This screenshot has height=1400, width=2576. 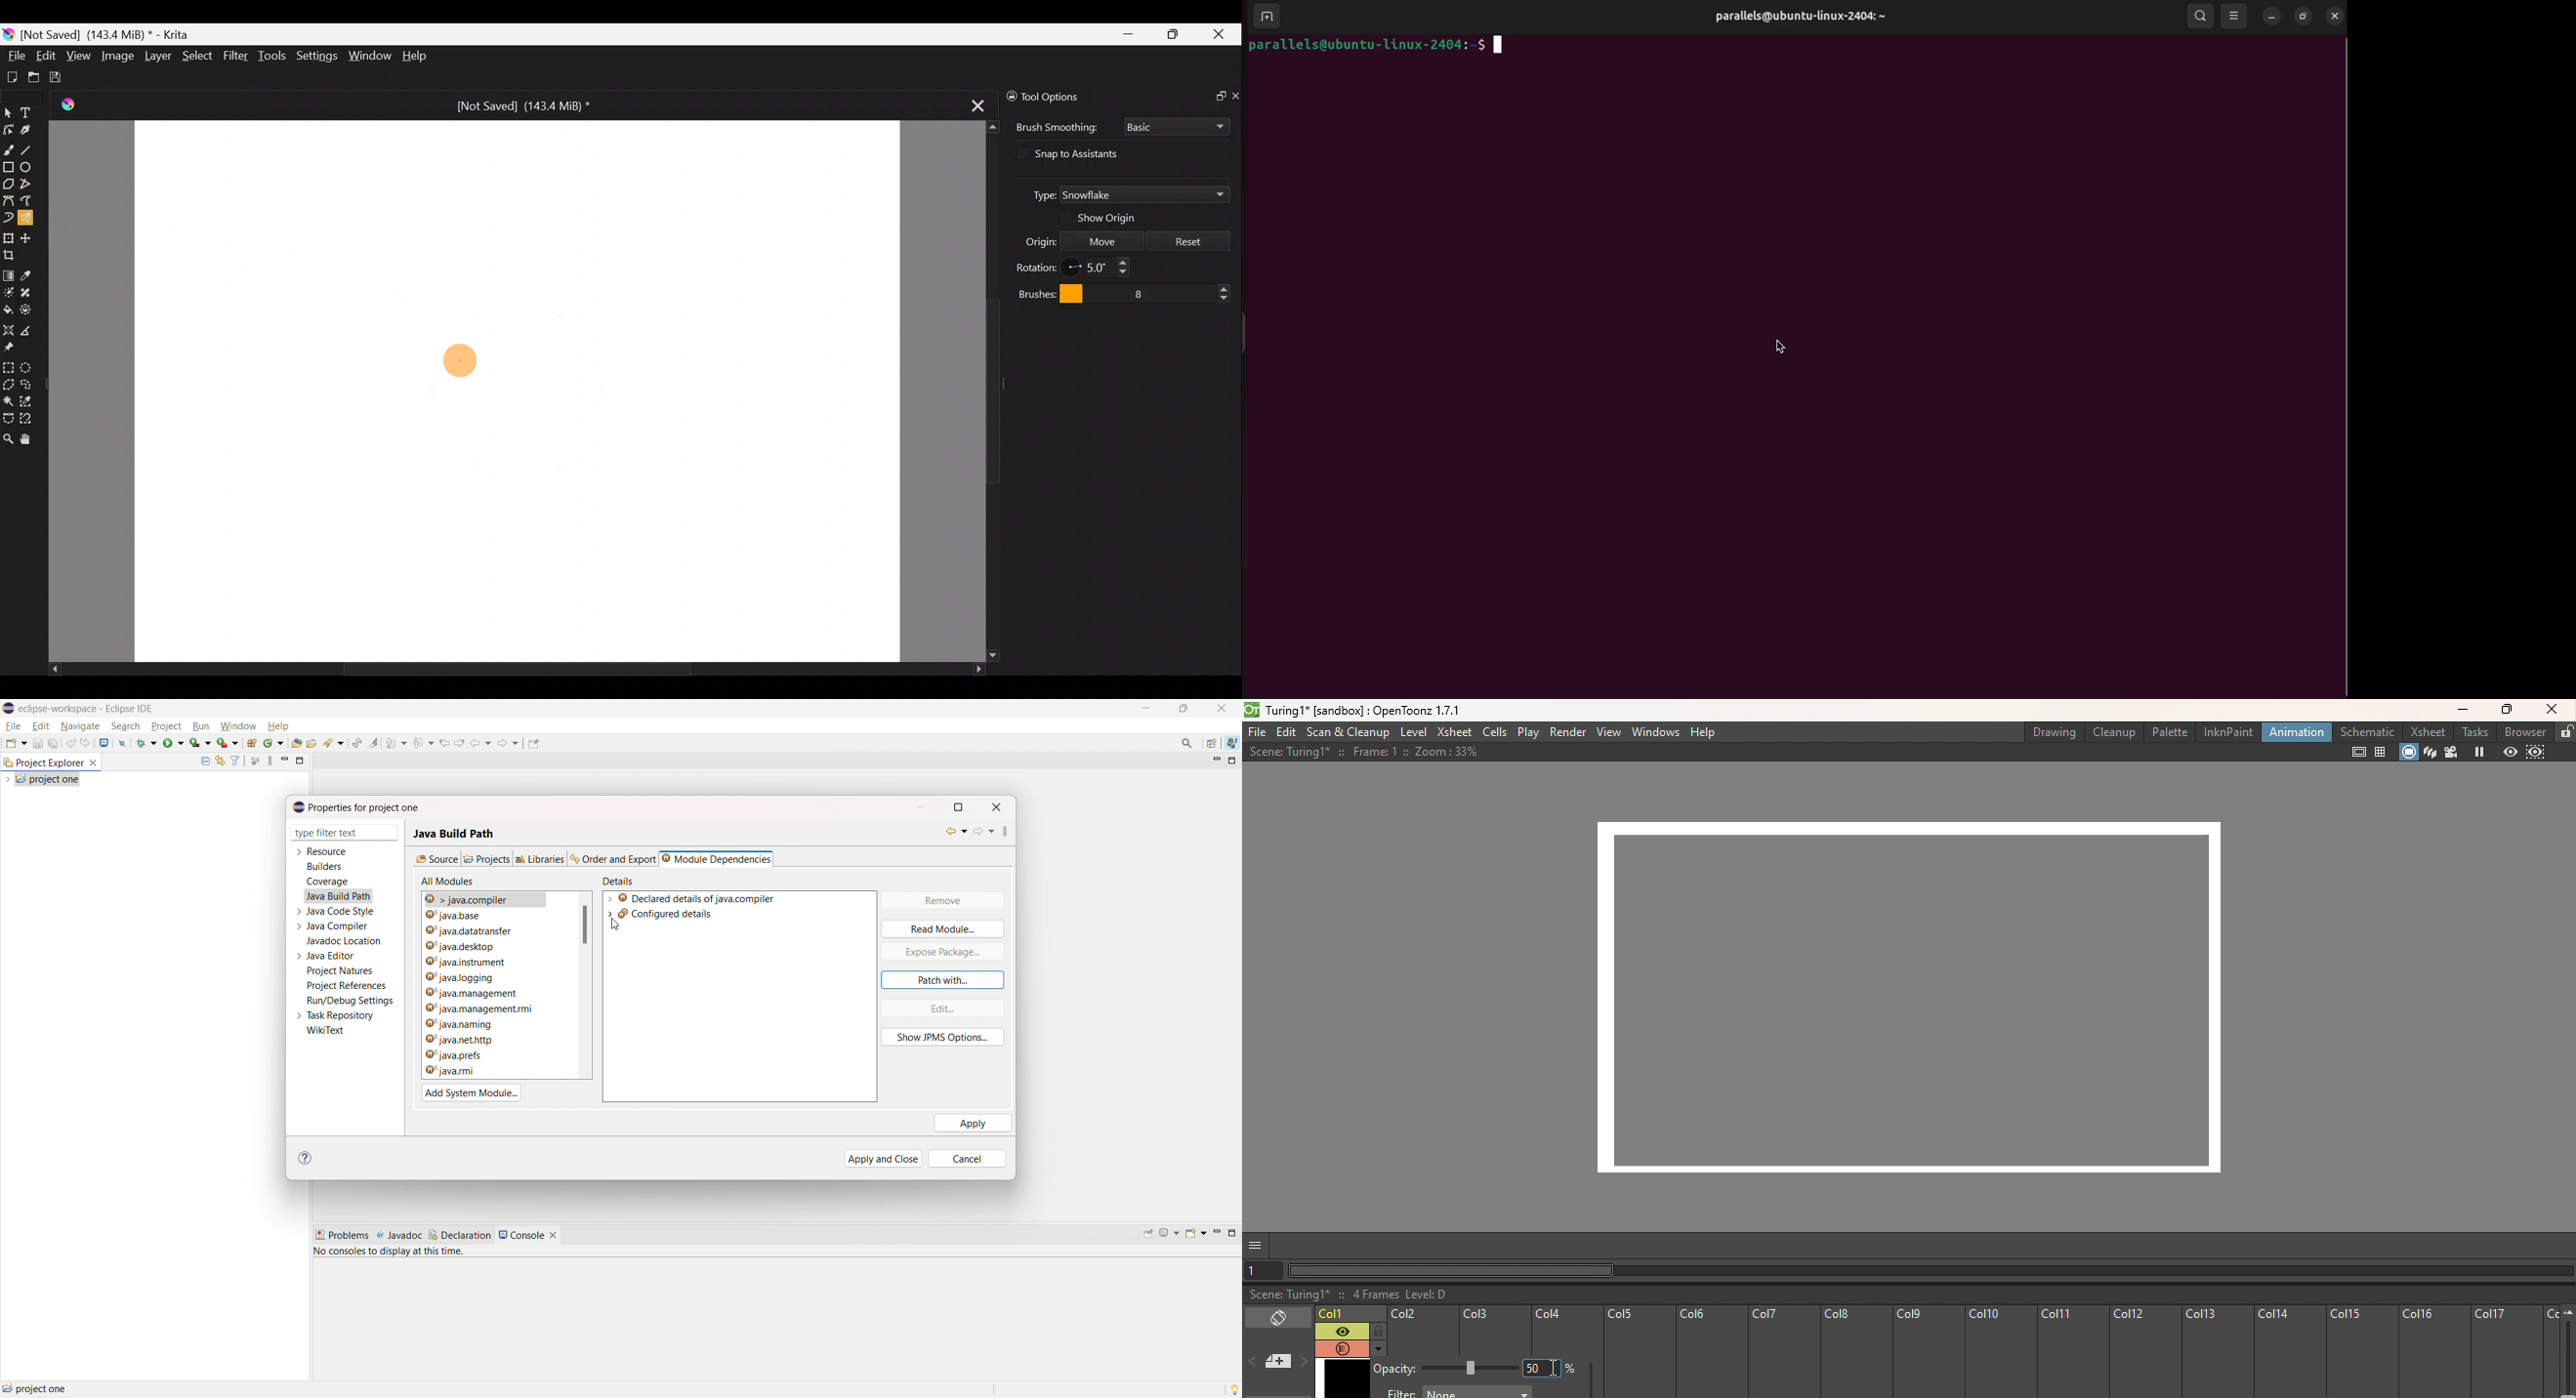 I want to click on Col17, so click(x=2507, y=1352).